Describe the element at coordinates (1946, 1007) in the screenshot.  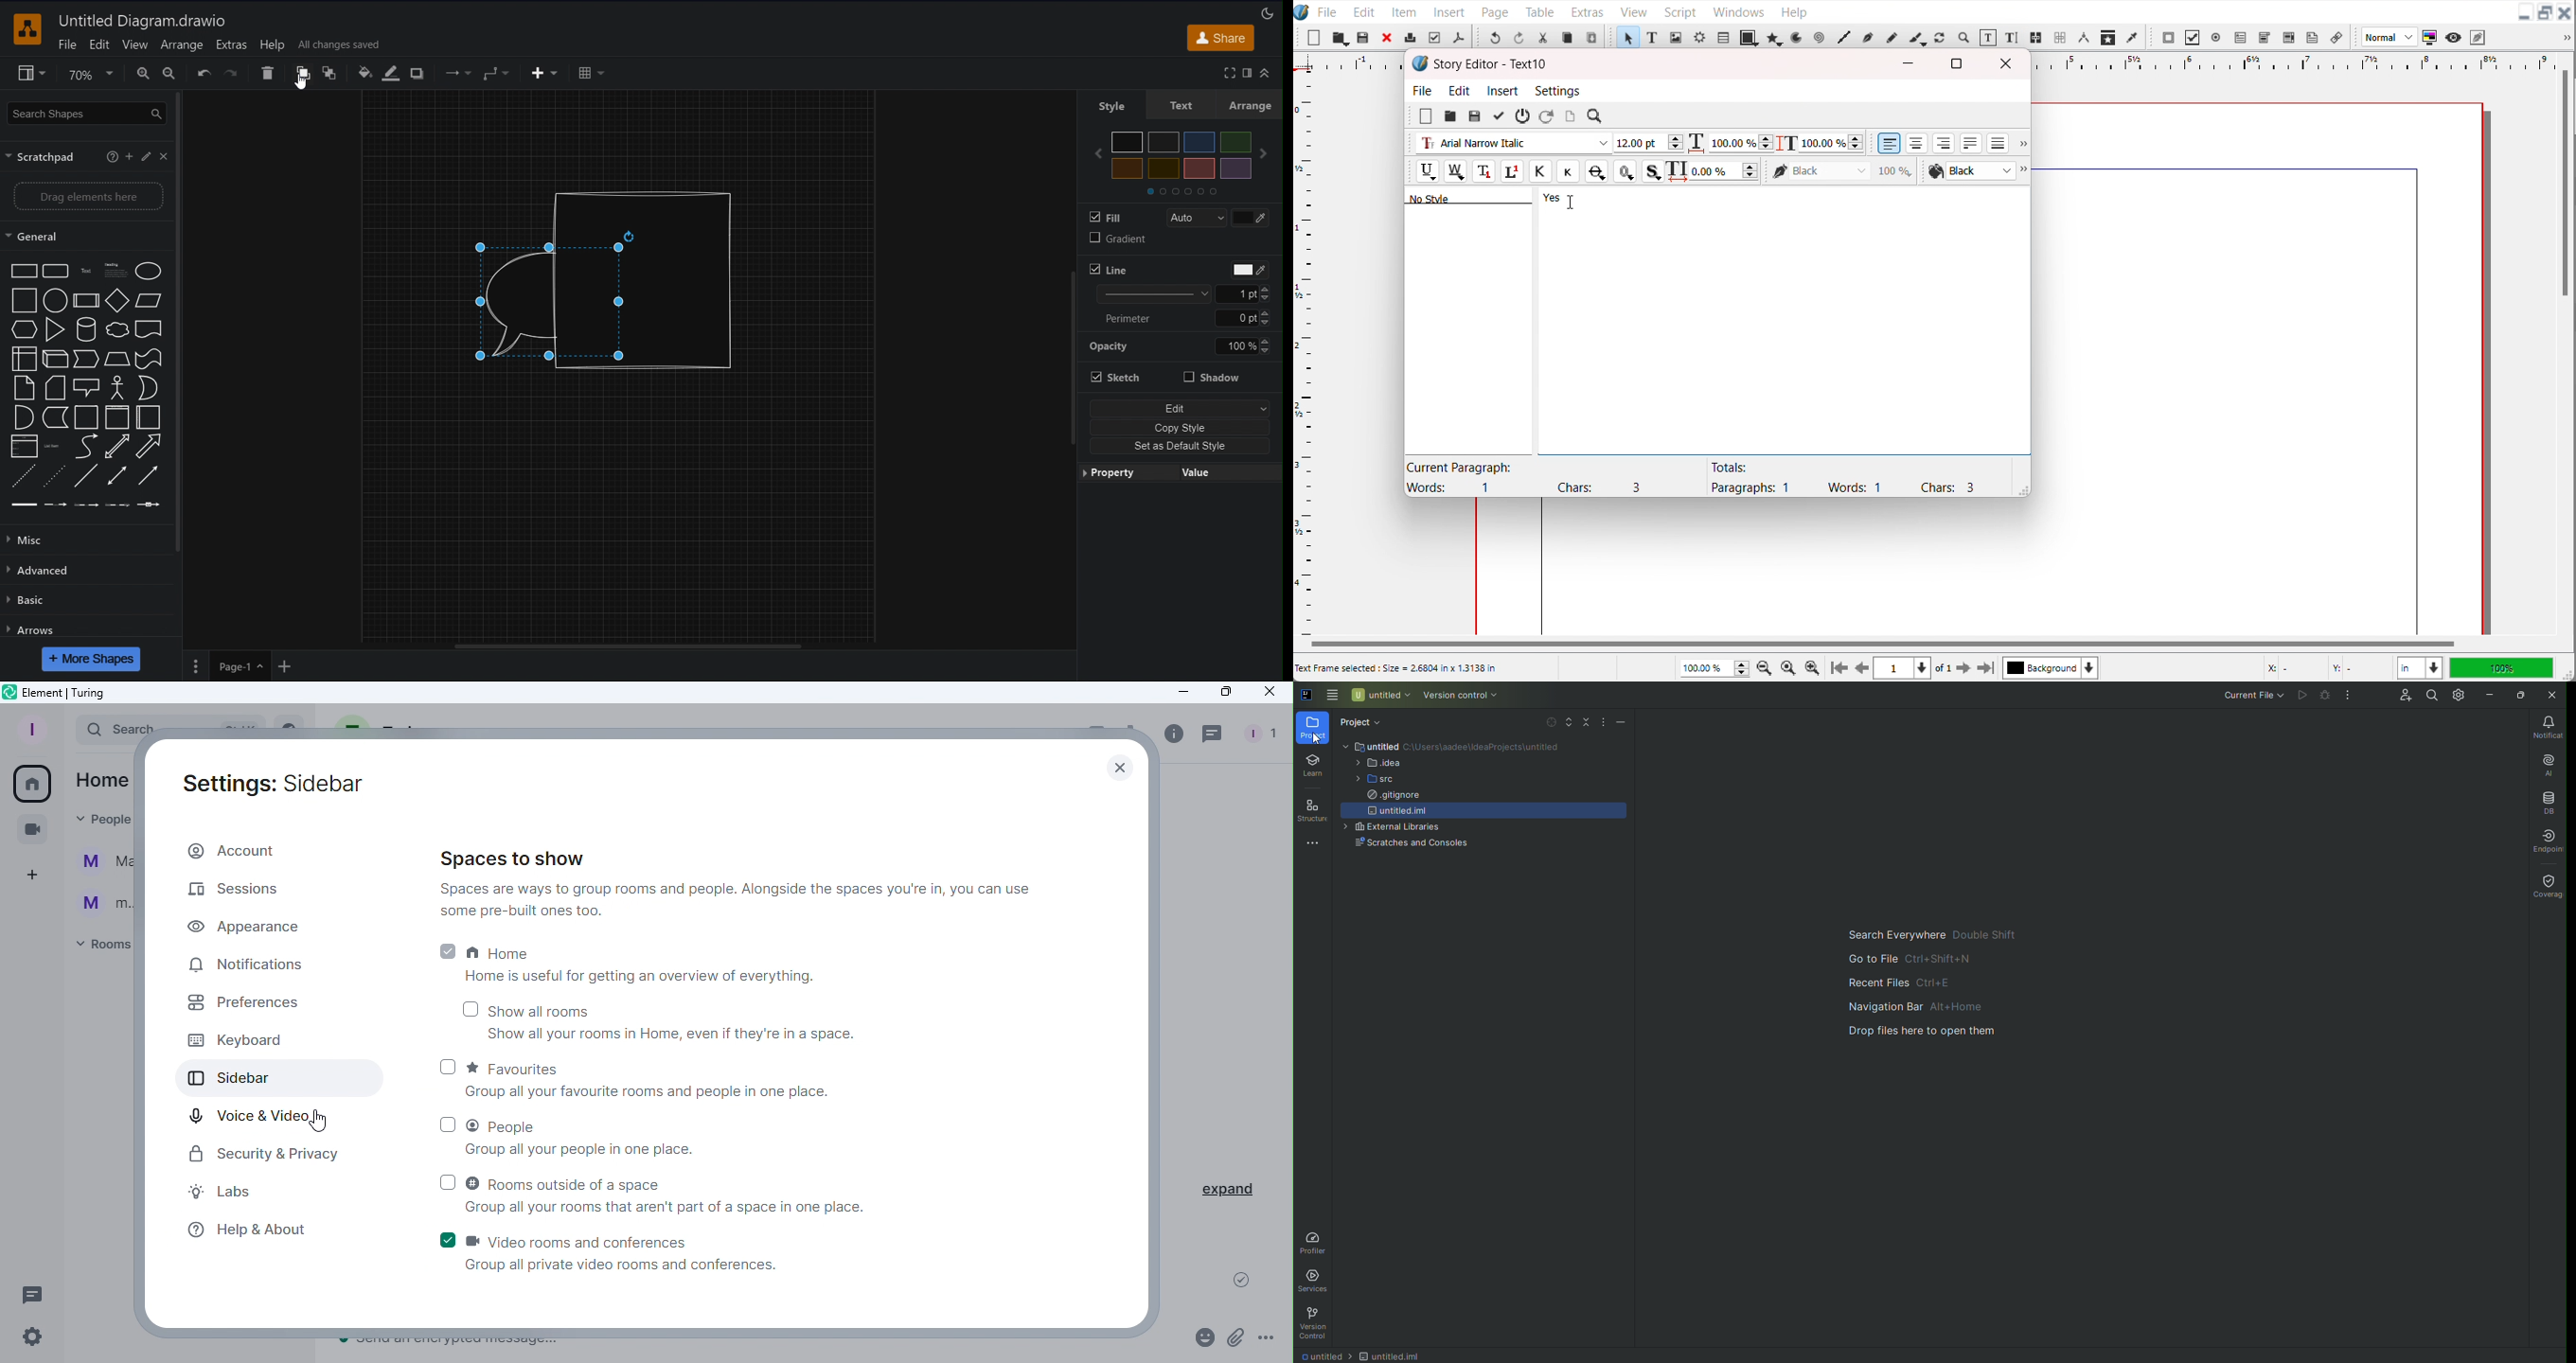
I see `Guide for search,project view, and navigation of files ` at that location.